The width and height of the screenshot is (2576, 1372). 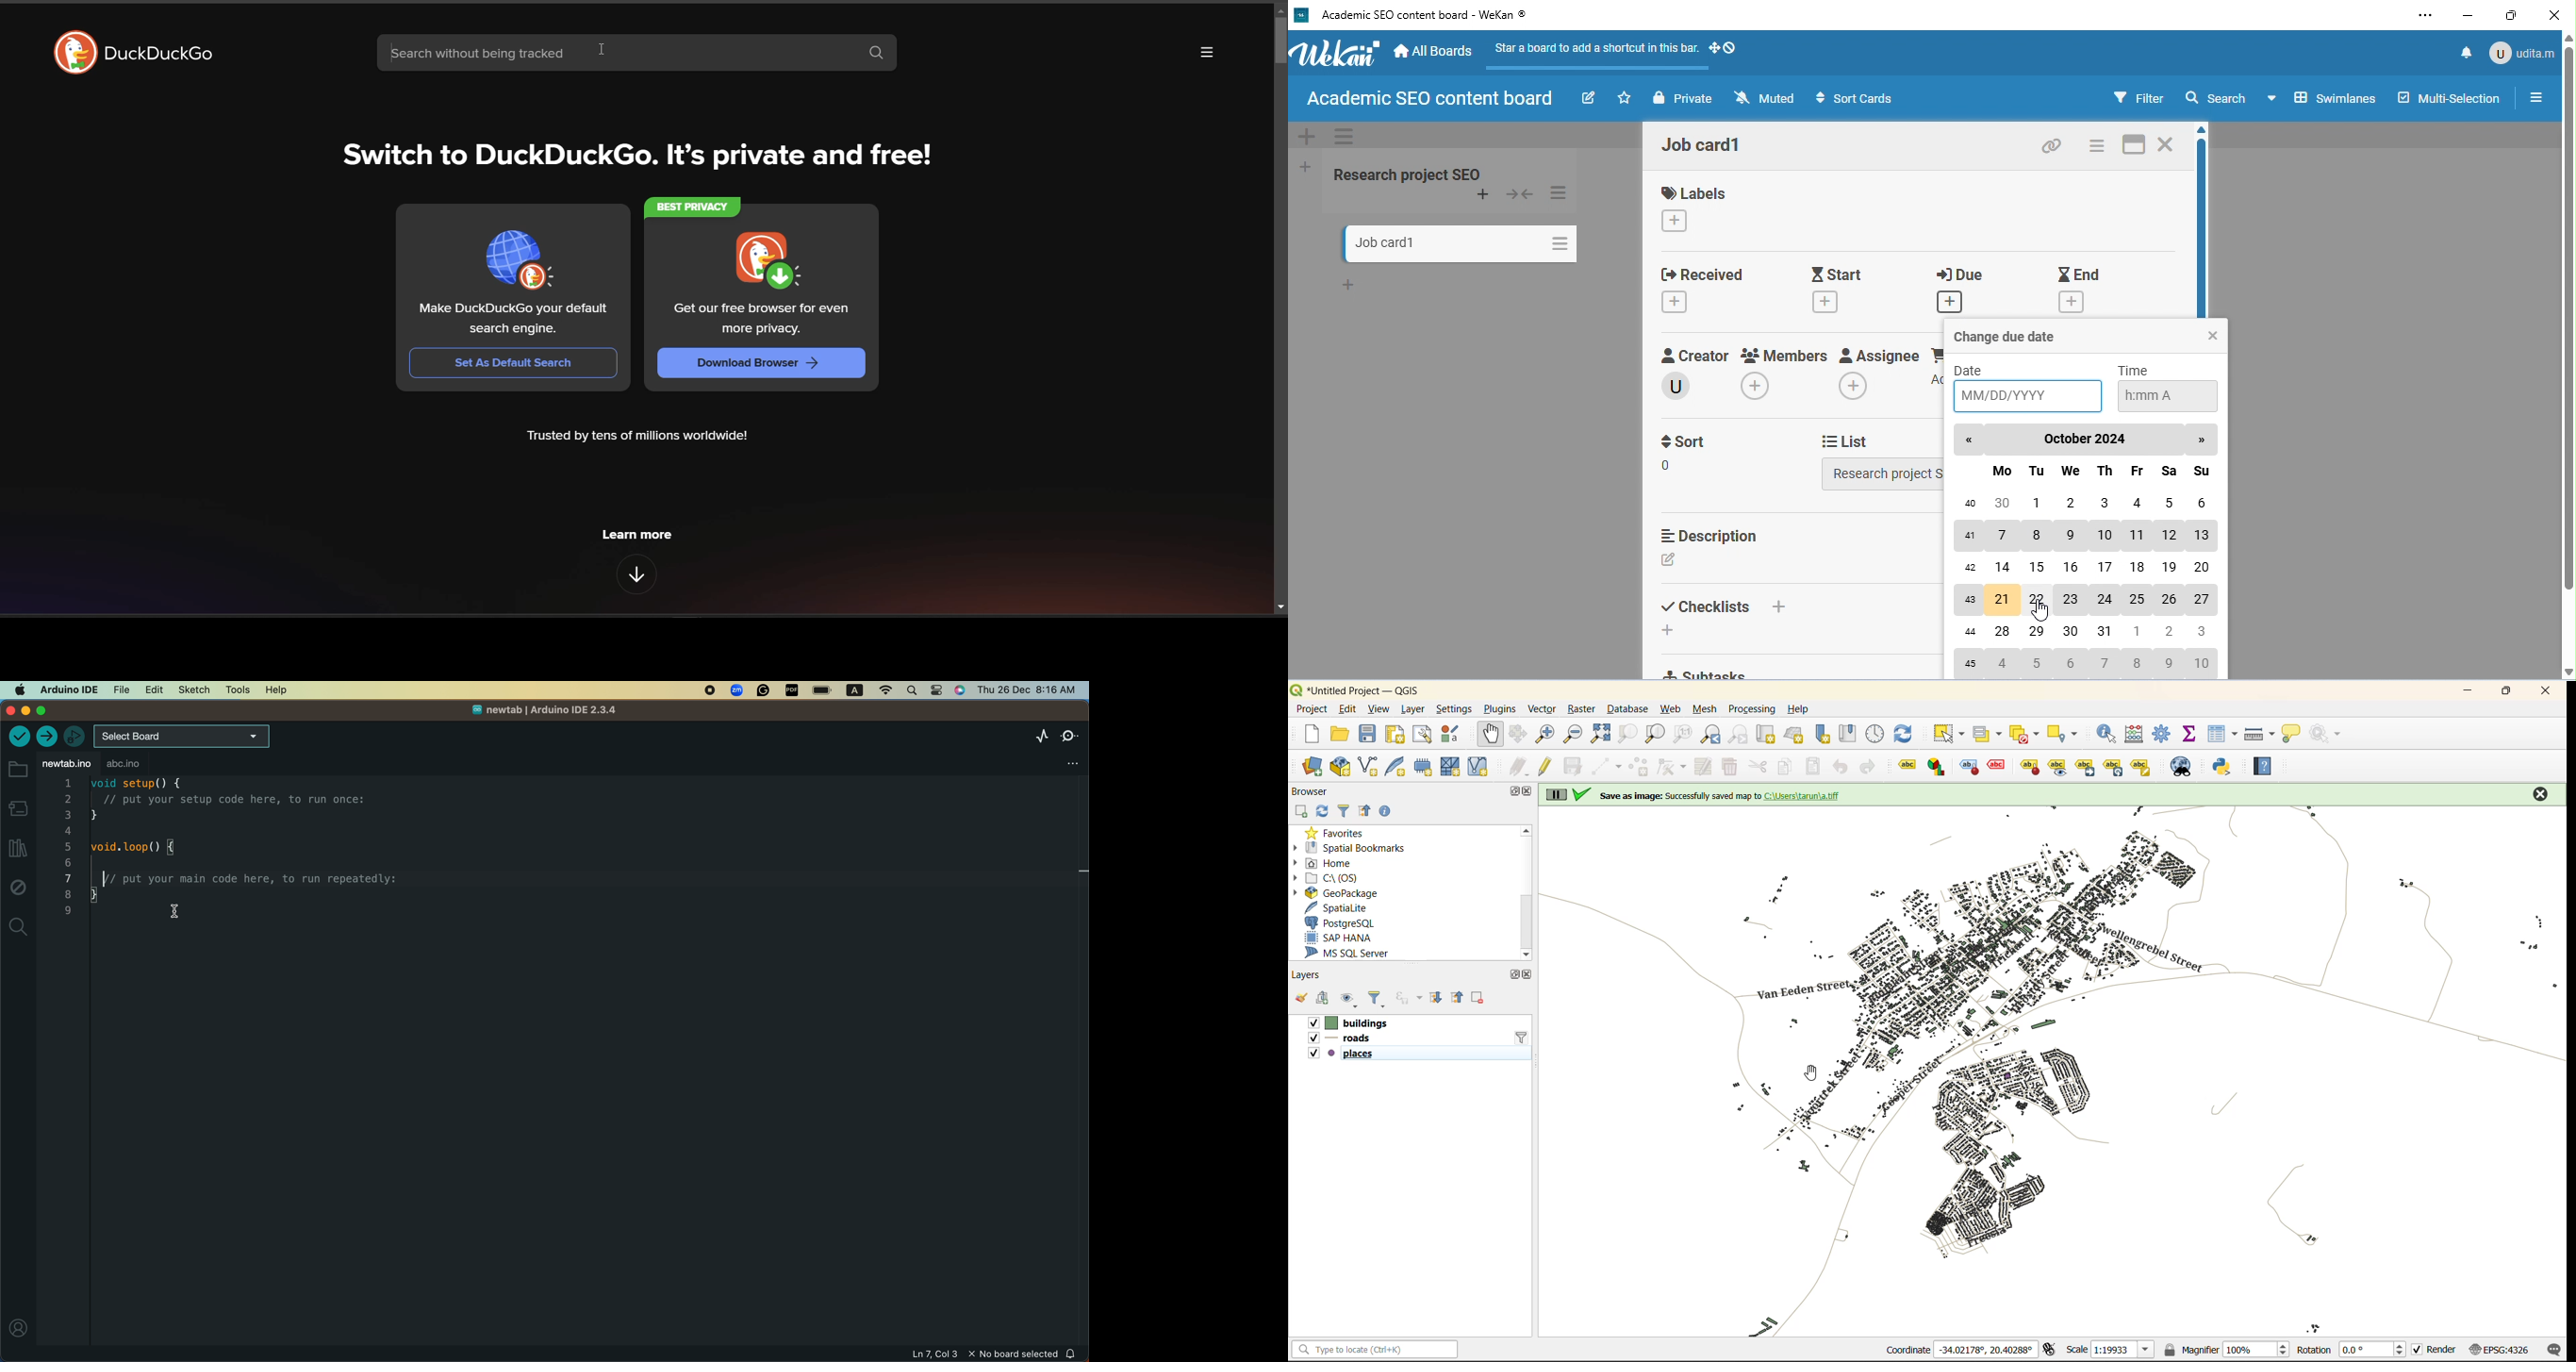 I want to click on layers, so click(x=1361, y=1037).